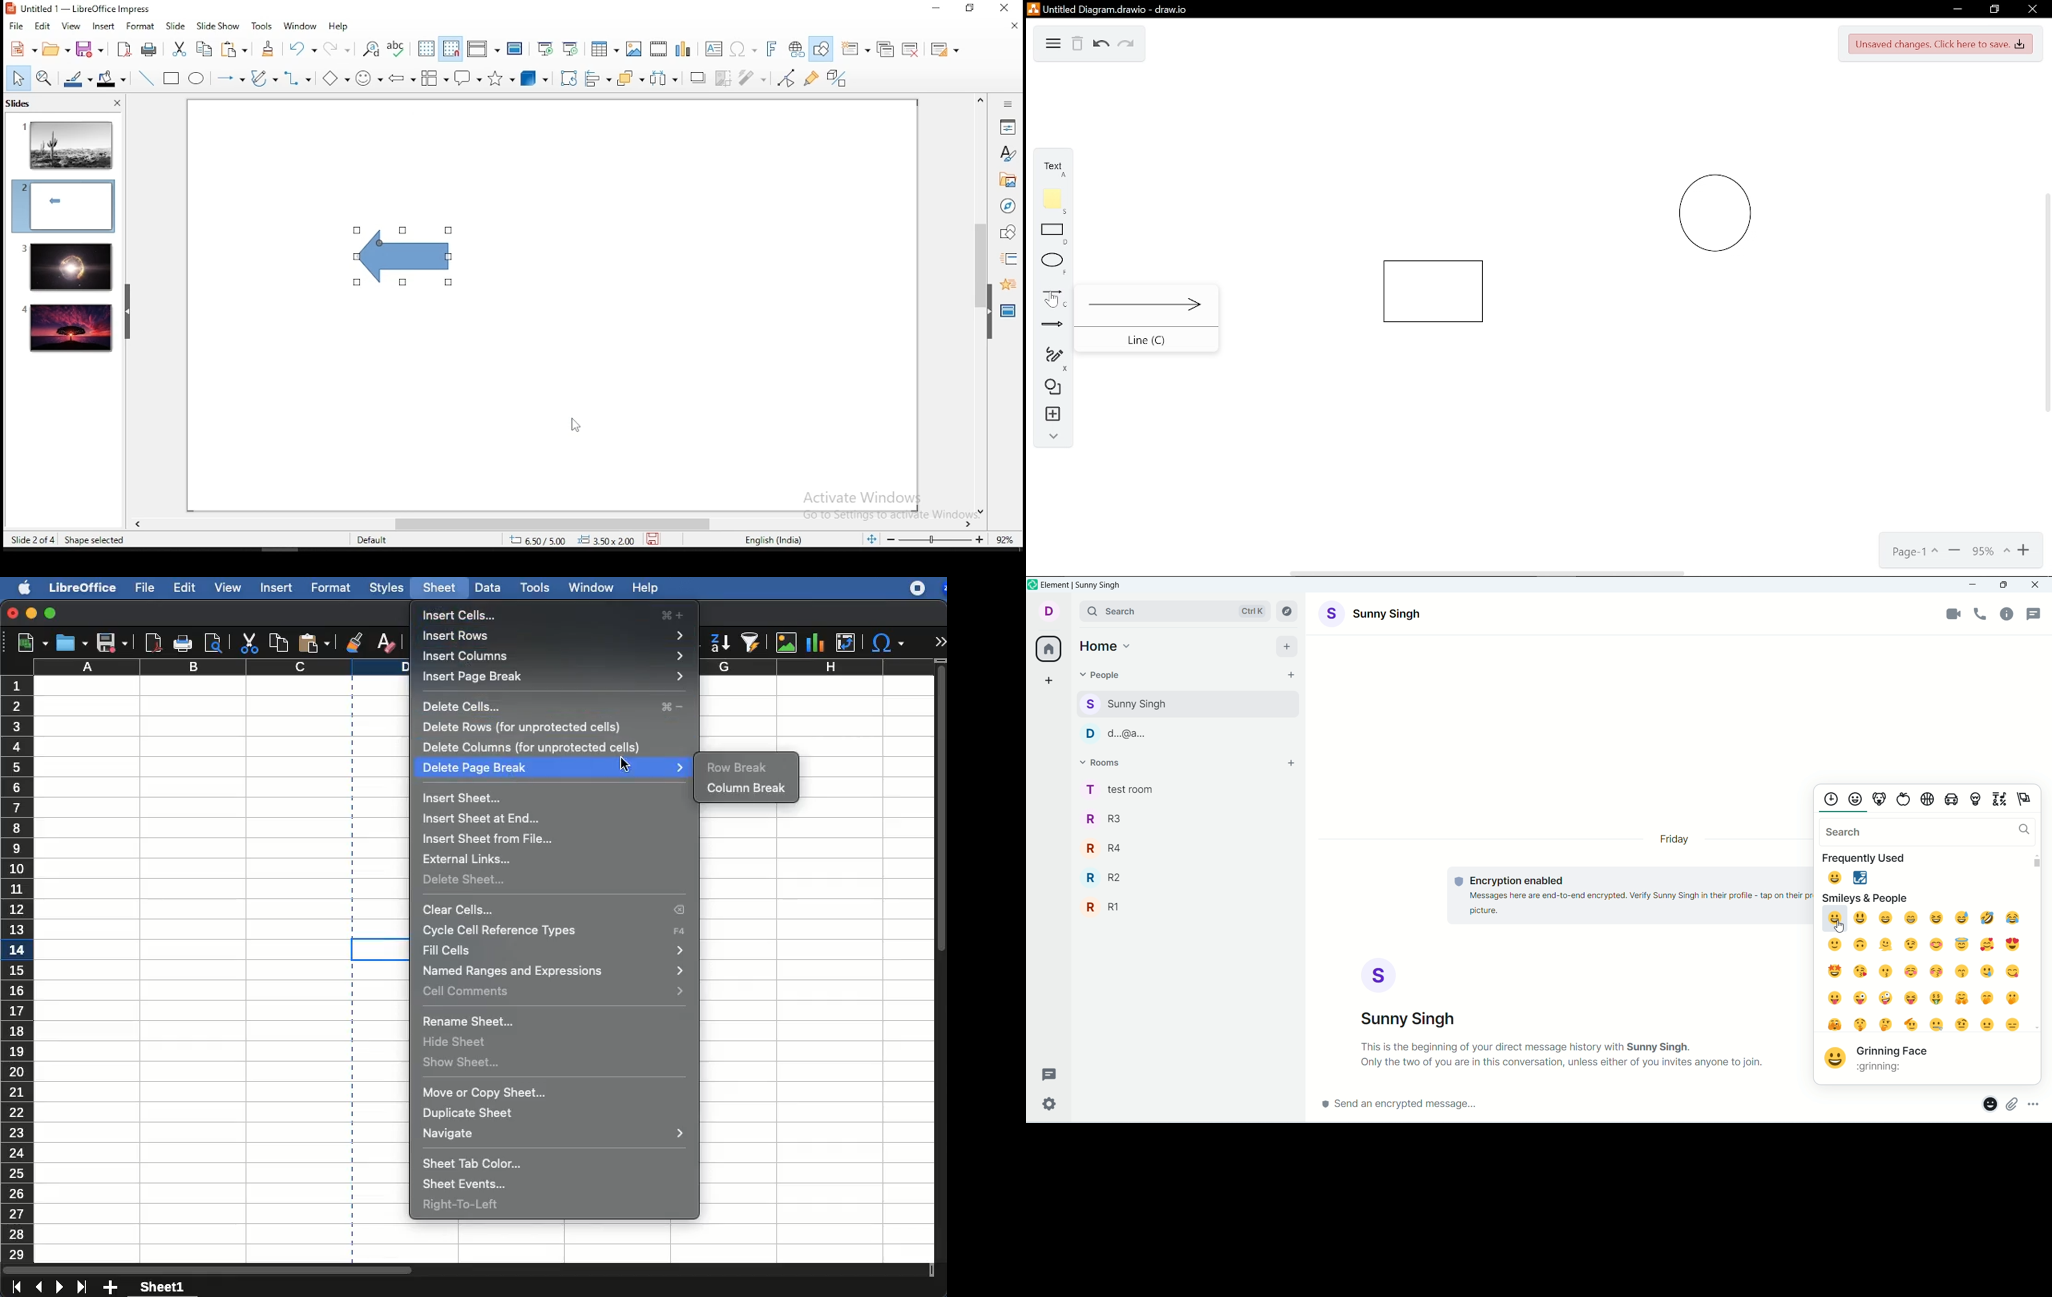 This screenshot has width=2072, height=1316. I want to click on toggle point edit mode, so click(786, 79).